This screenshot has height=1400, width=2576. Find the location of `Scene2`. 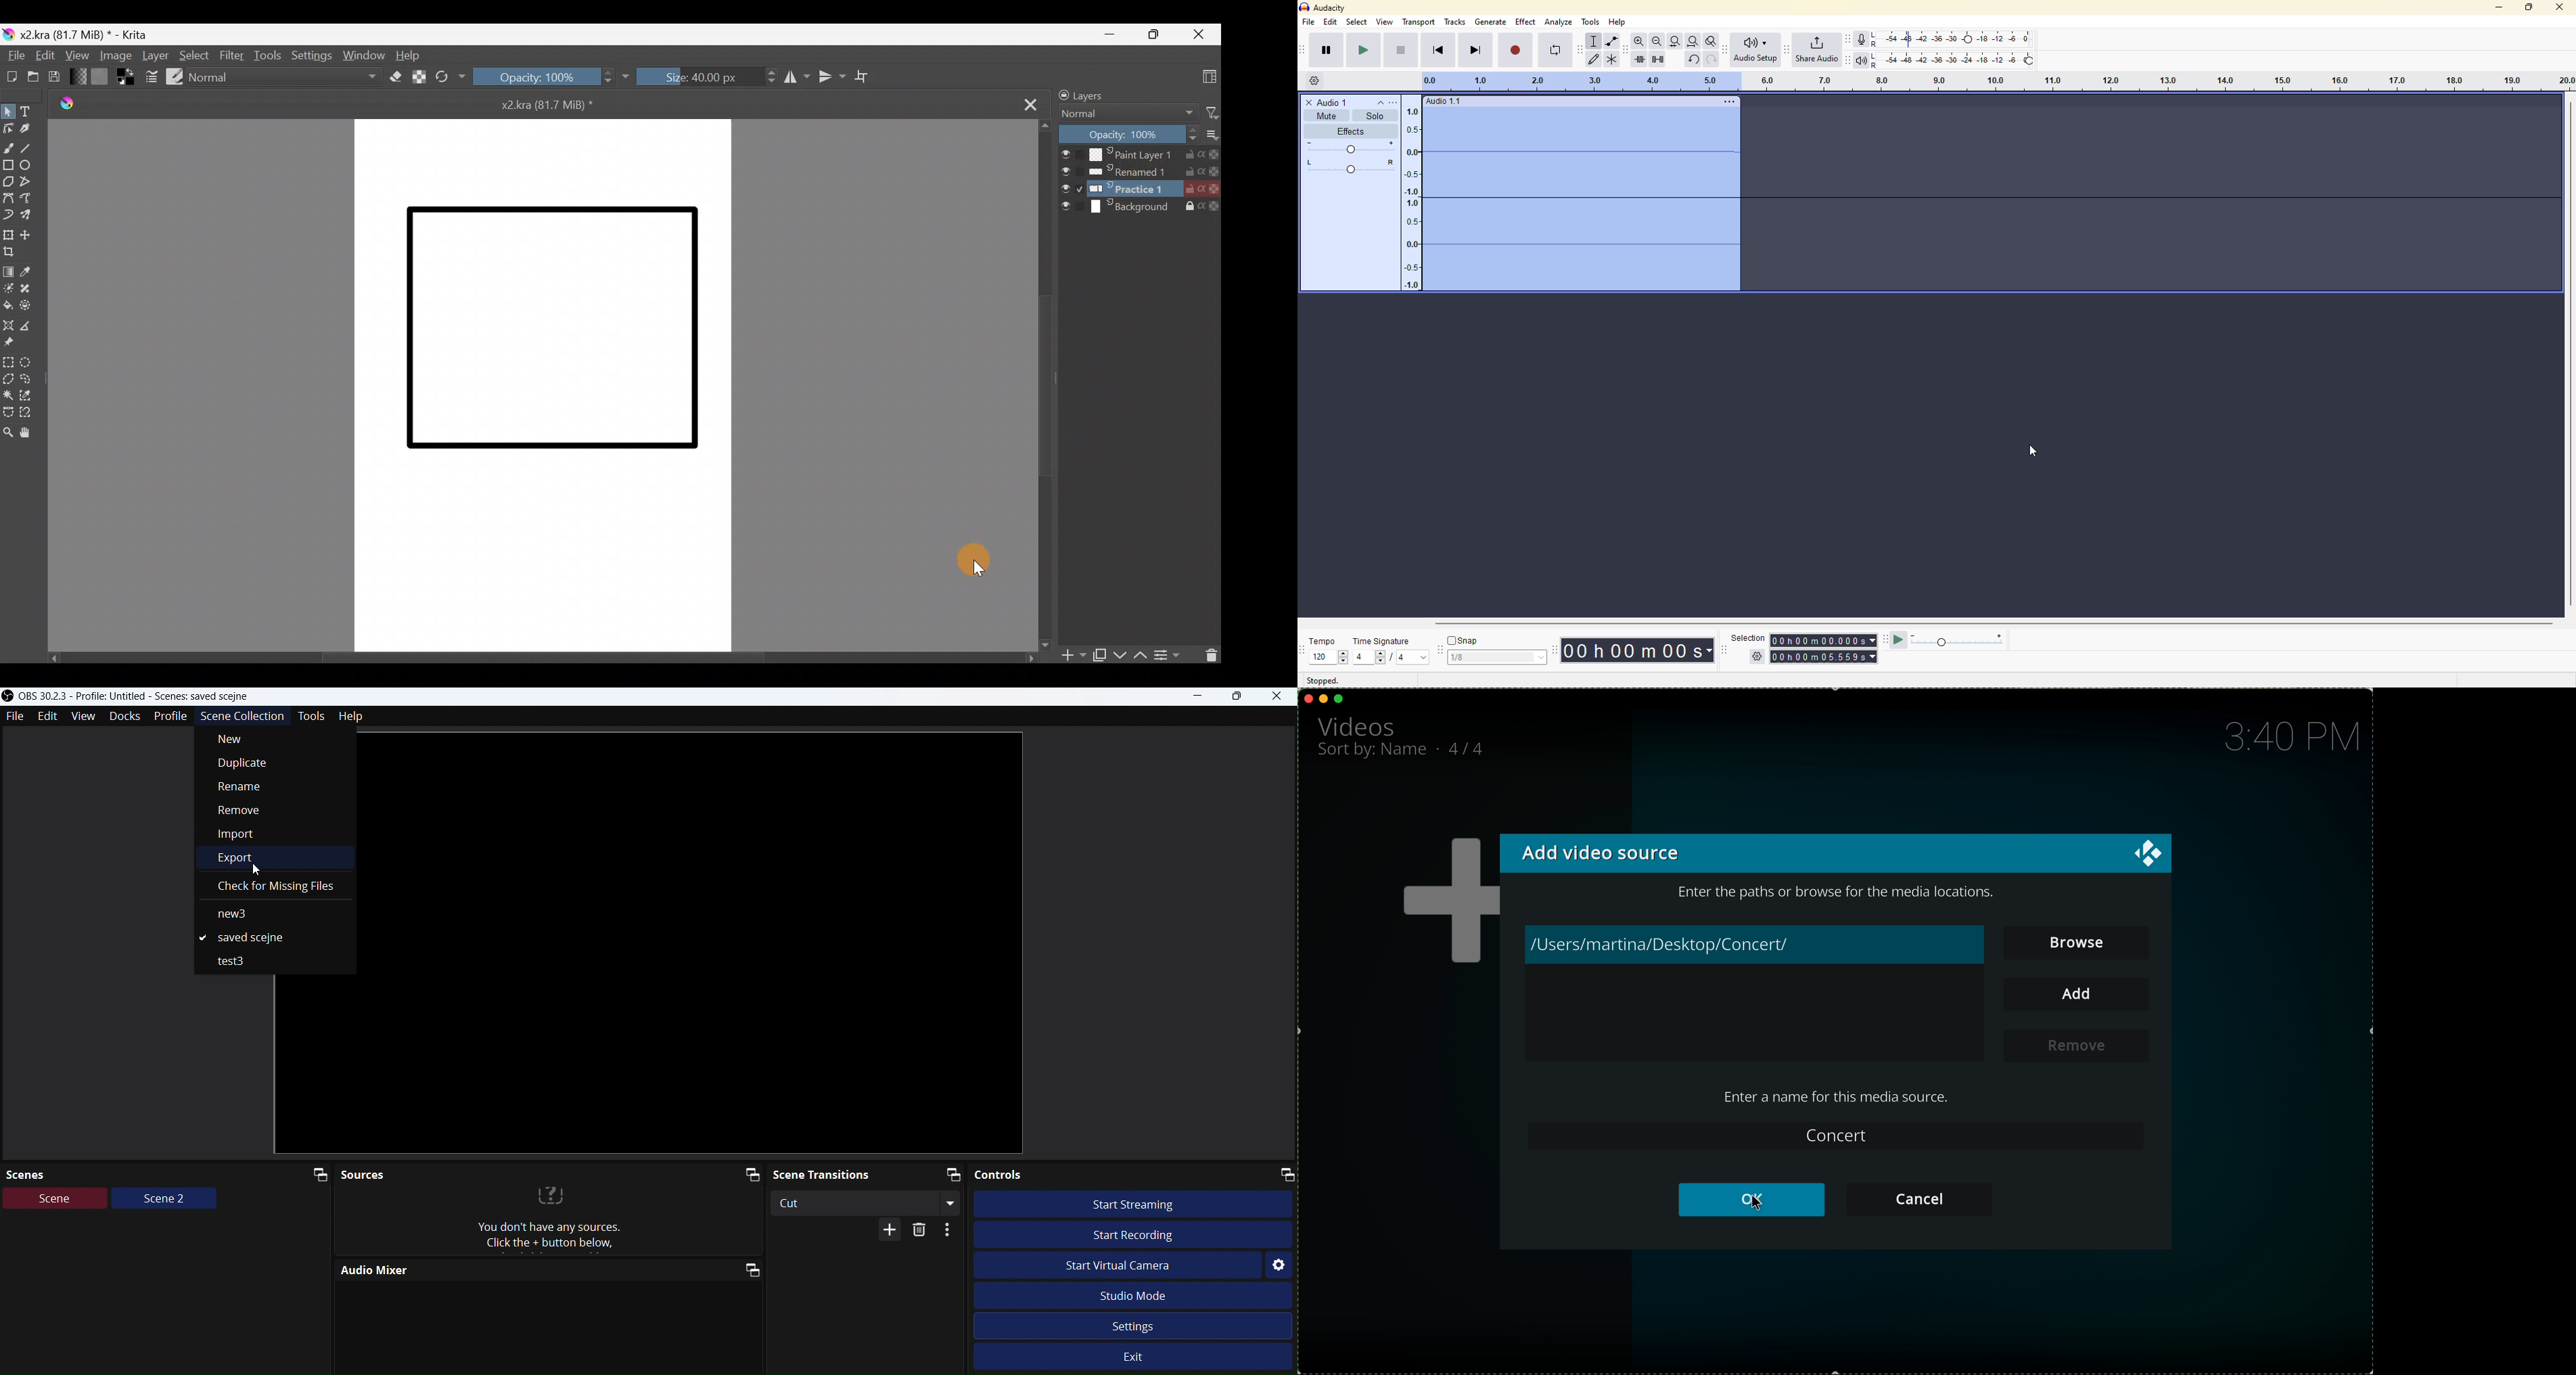

Scene2 is located at coordinates (164, 1200).